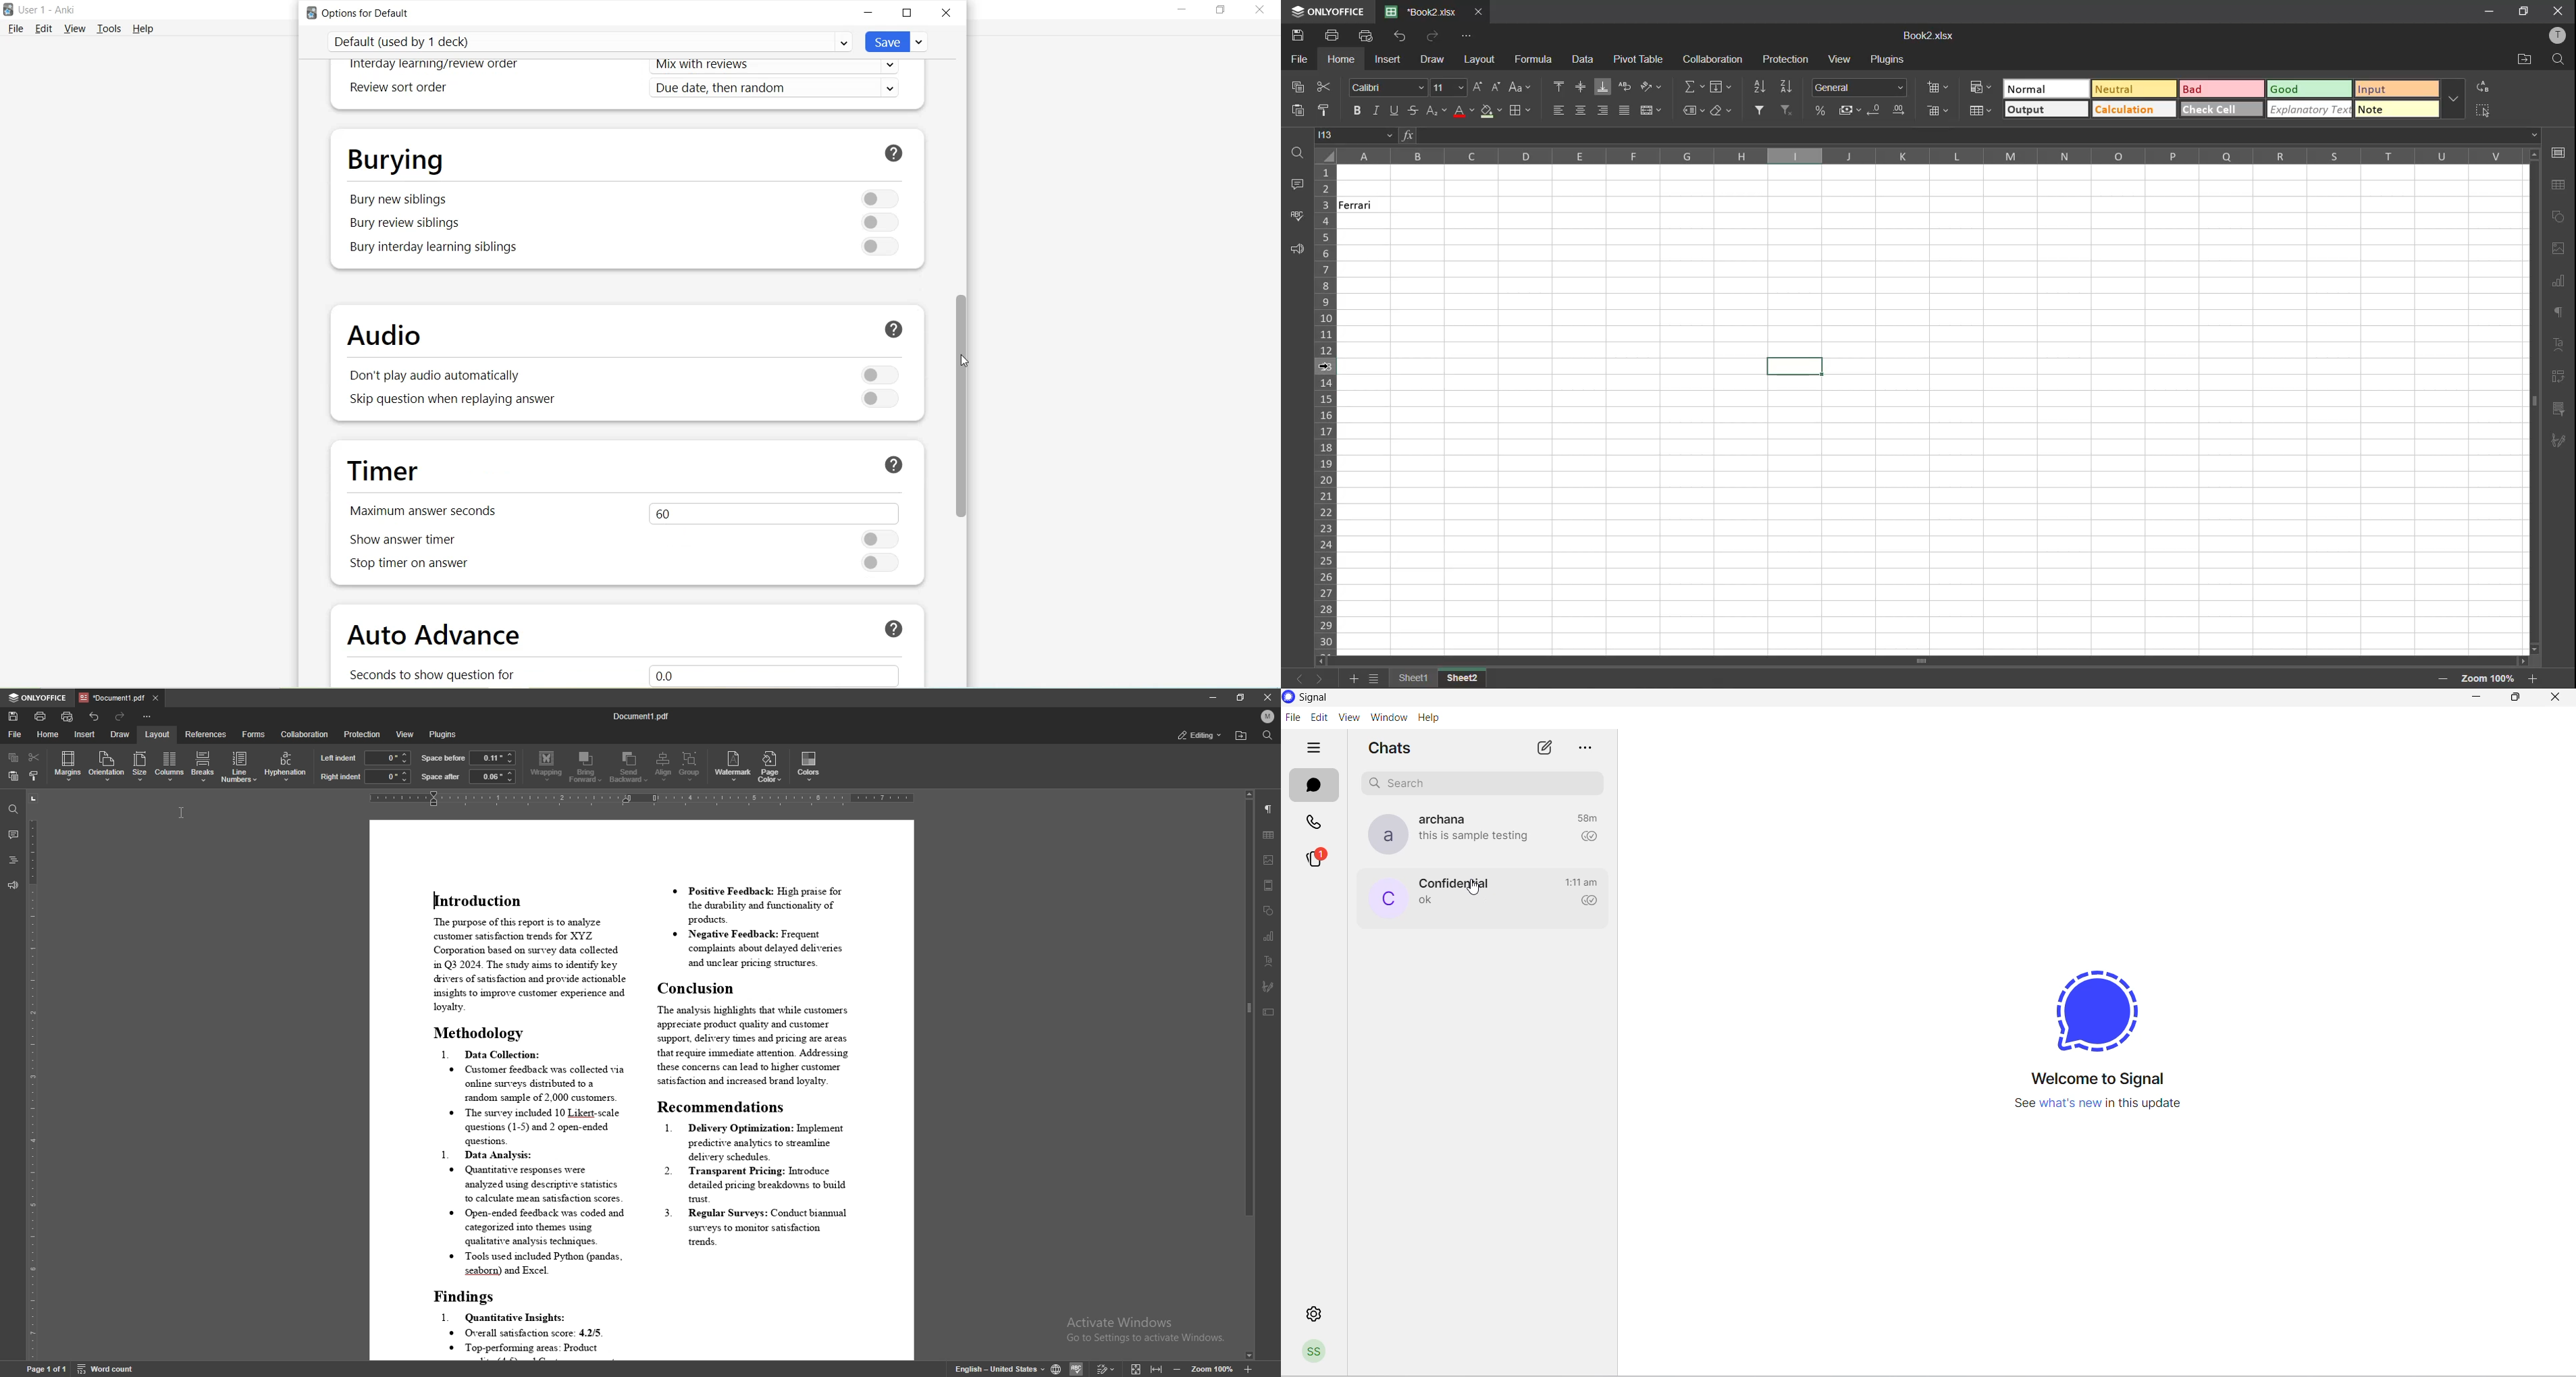 This screenshot has height=1400, width=2576. Describe the element at coordinates (2561, 345) in the screenshot. I see `text` at that location.